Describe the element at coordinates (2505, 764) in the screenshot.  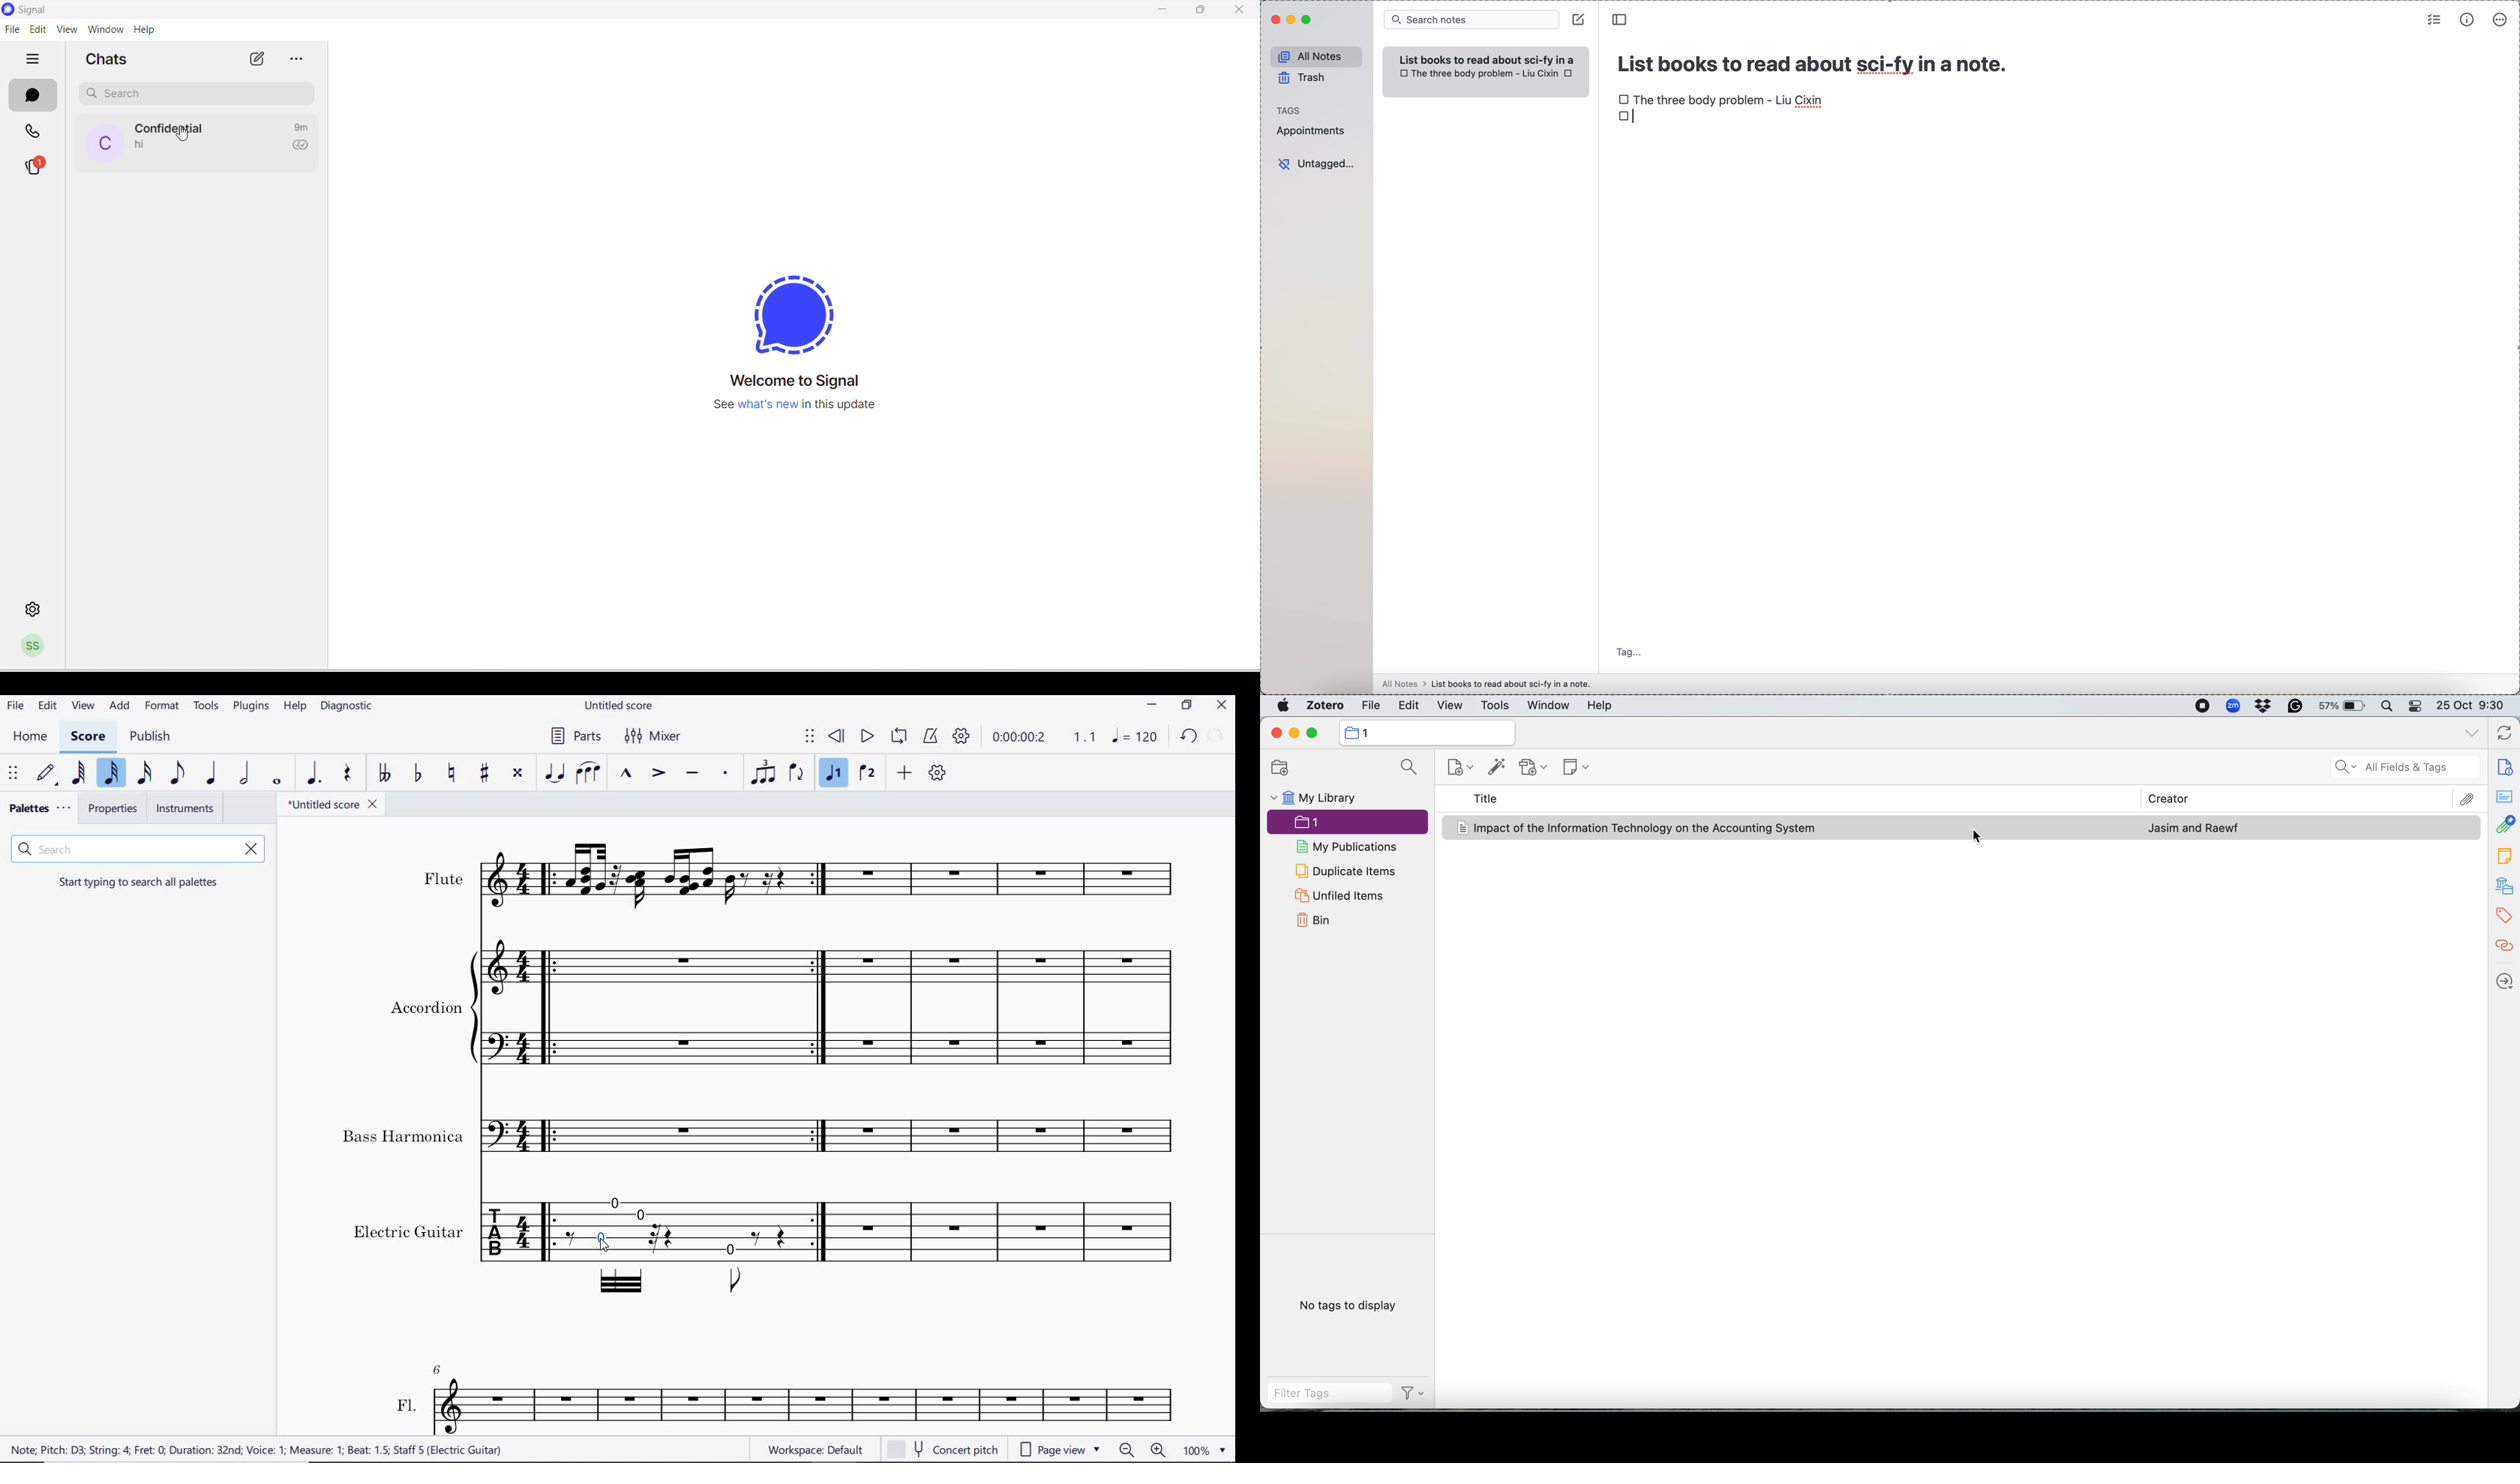
I see `info` at that location.